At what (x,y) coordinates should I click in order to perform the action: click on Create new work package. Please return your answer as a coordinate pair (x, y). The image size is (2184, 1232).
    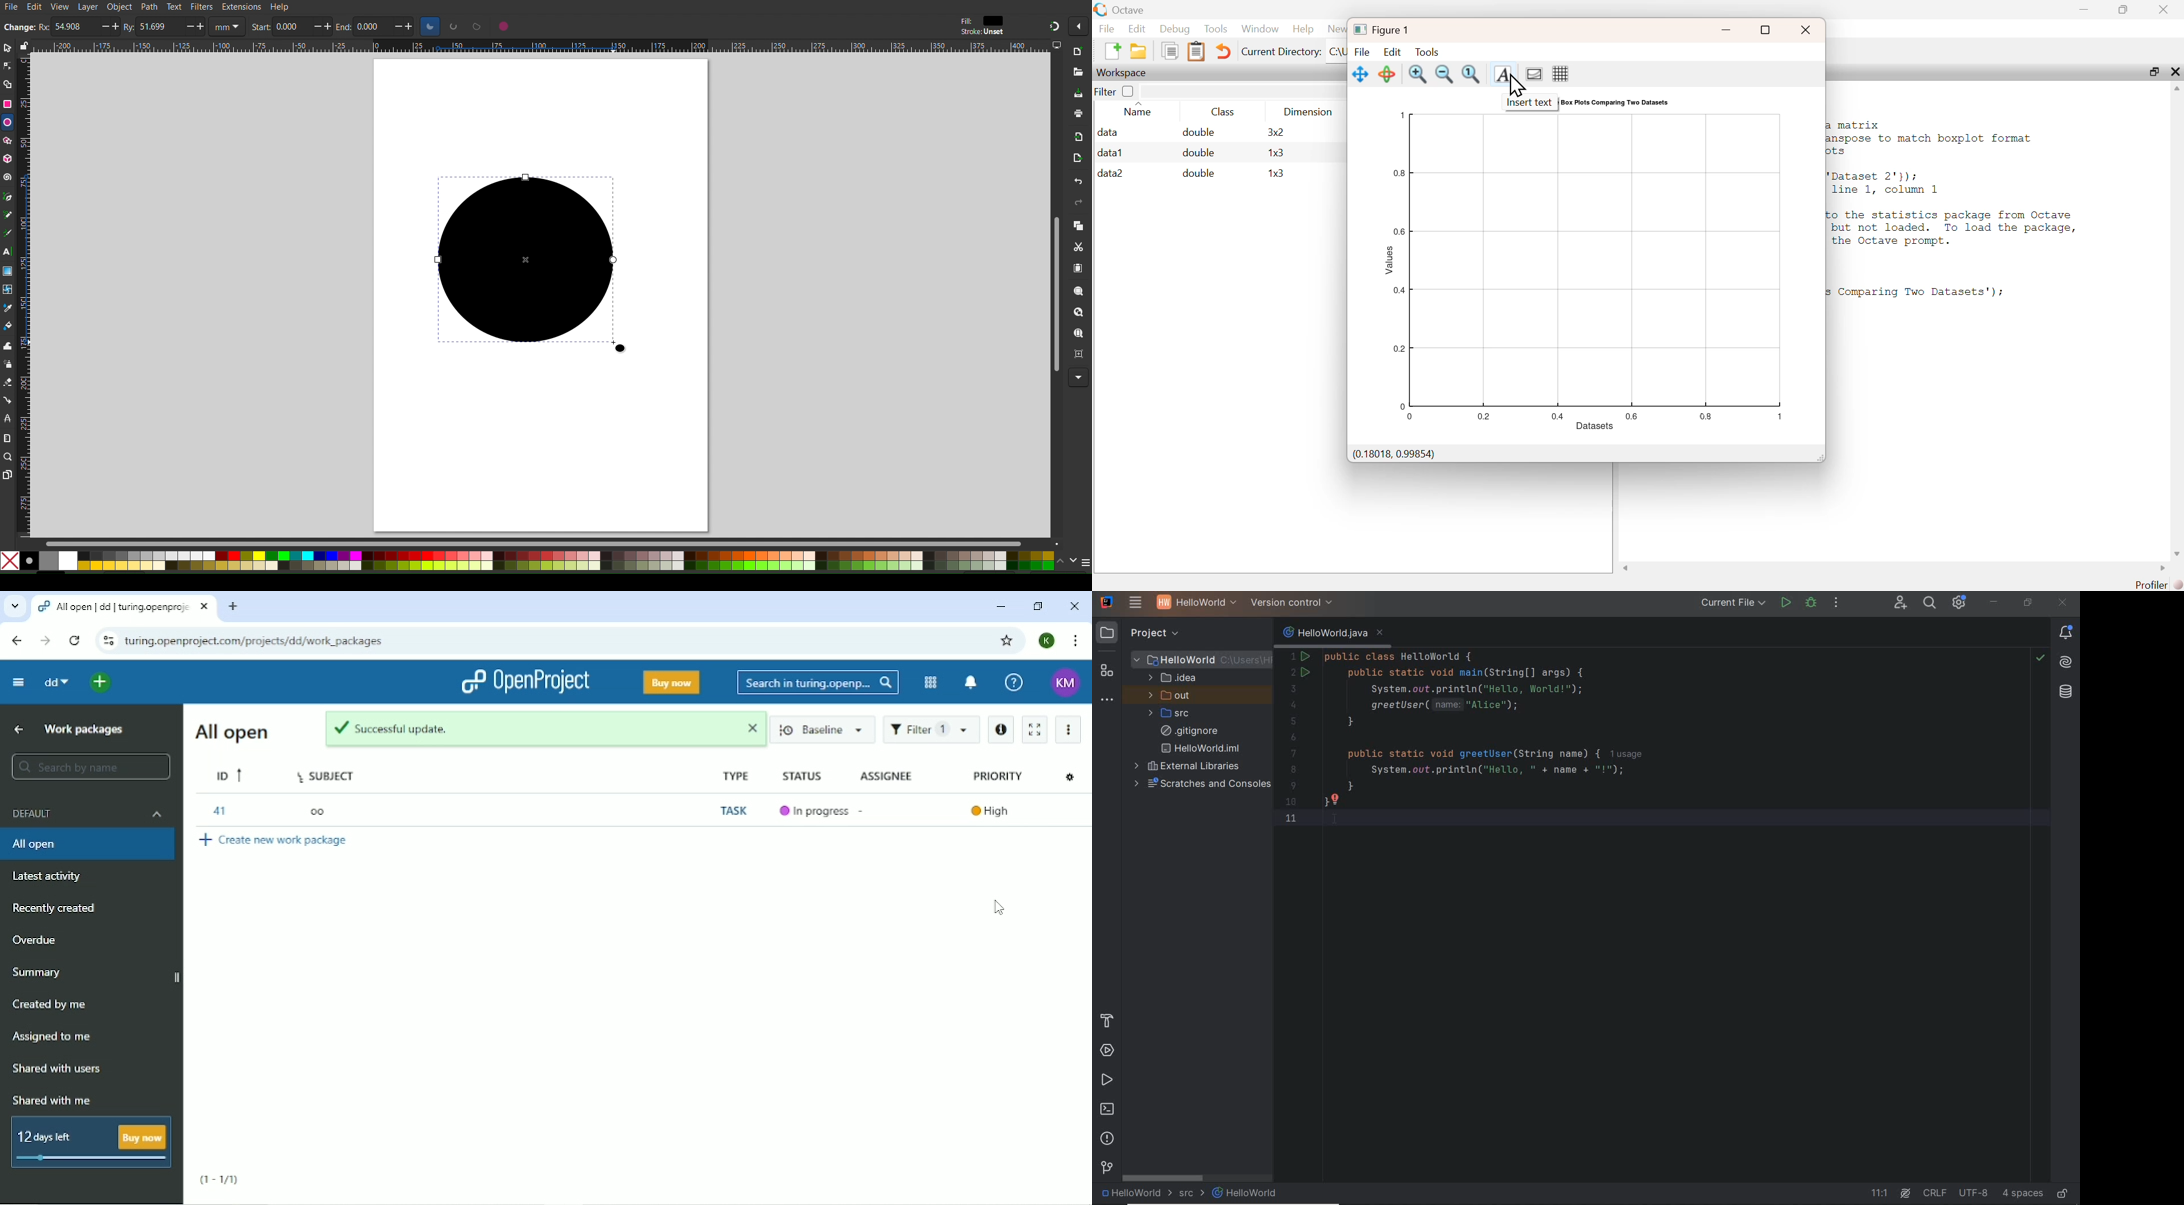
    Looking at the image, I should click on (278, 840).